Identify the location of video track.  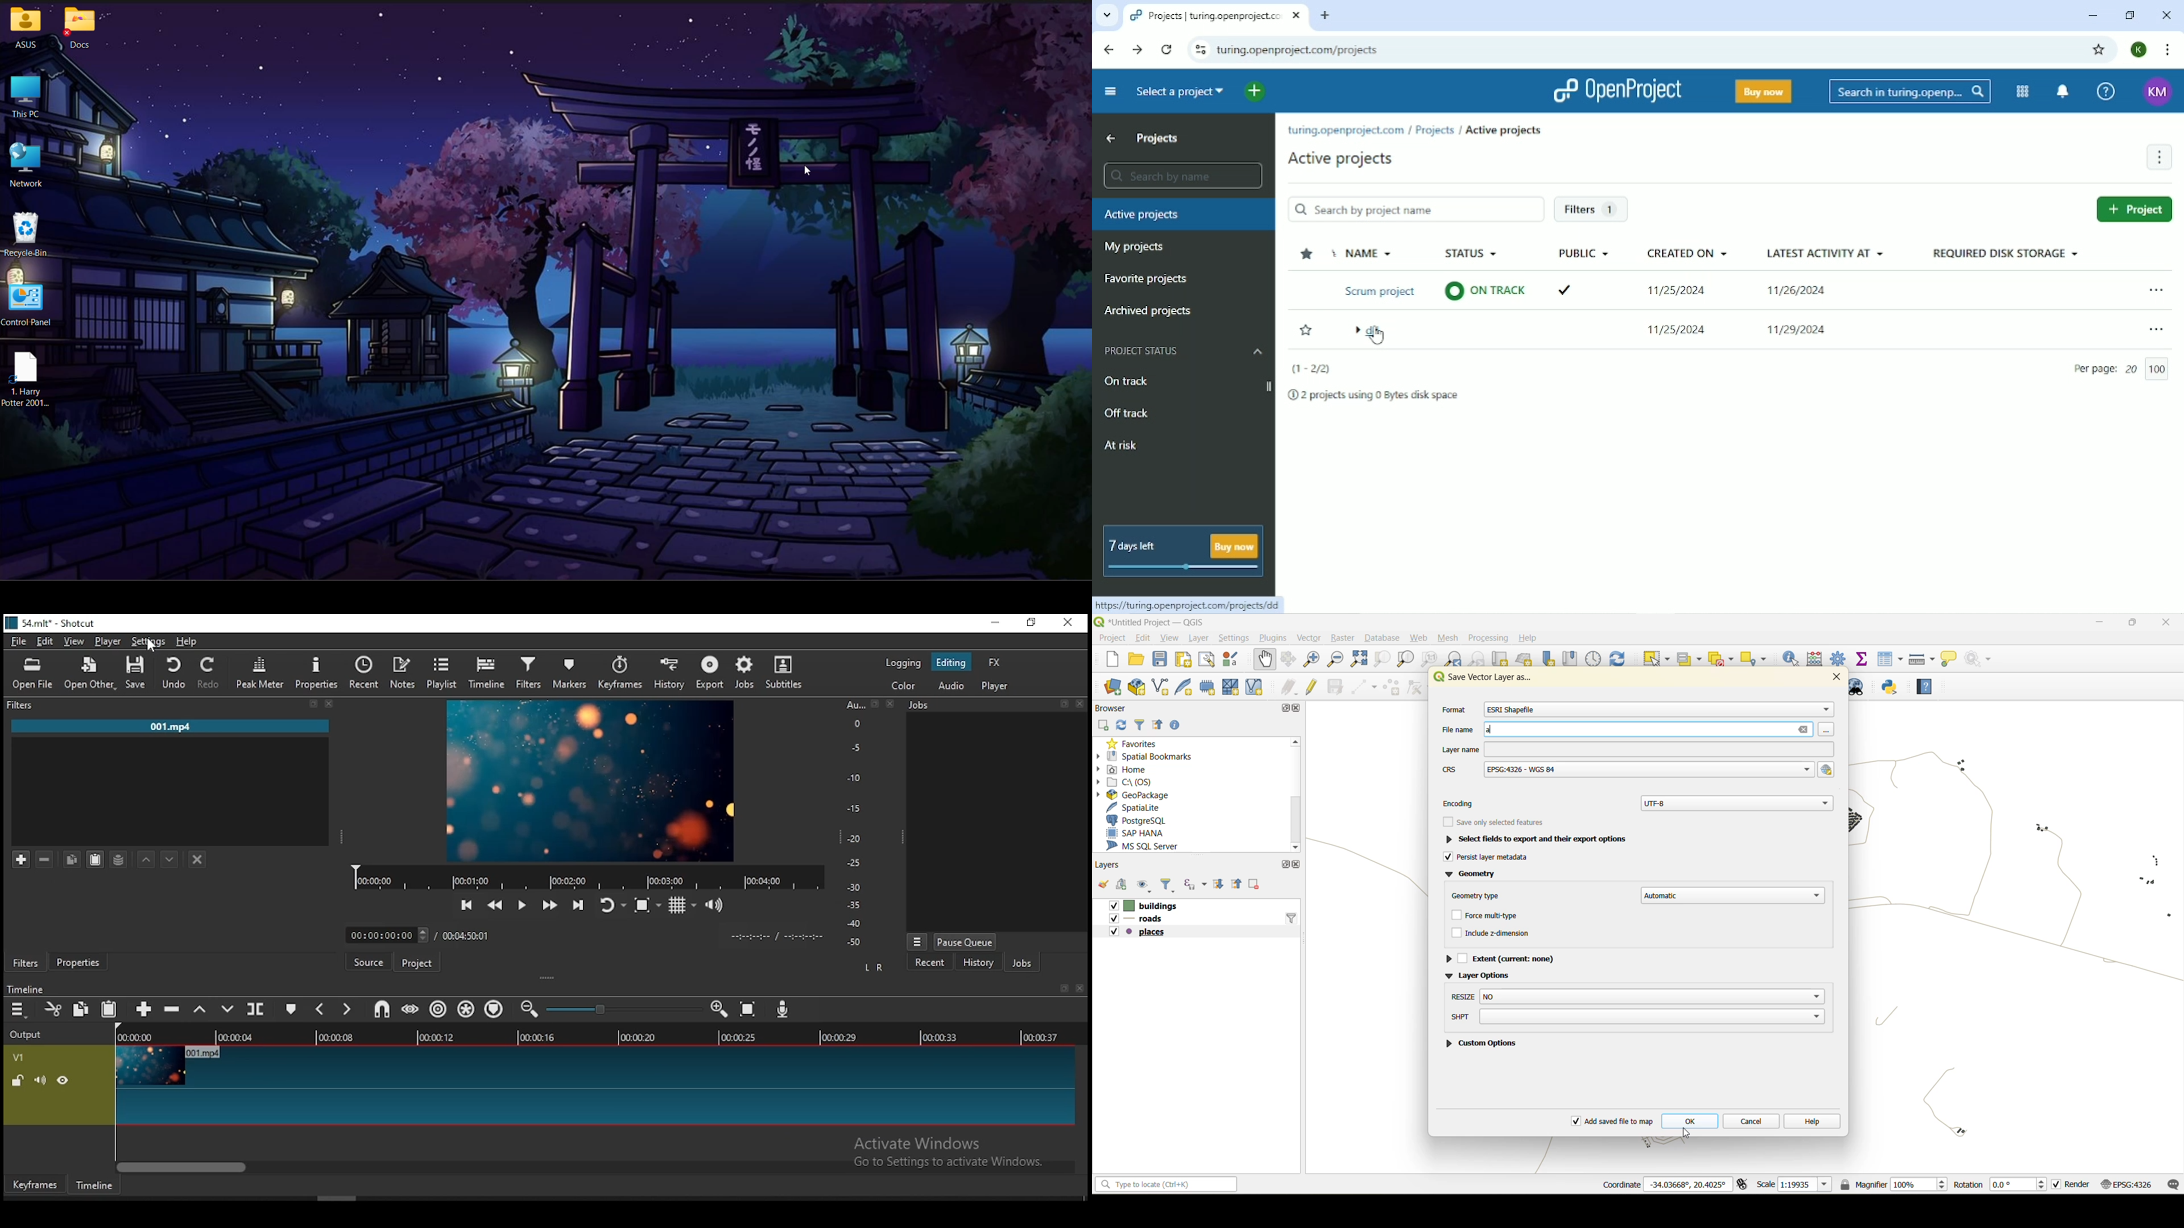
(594, 1086).